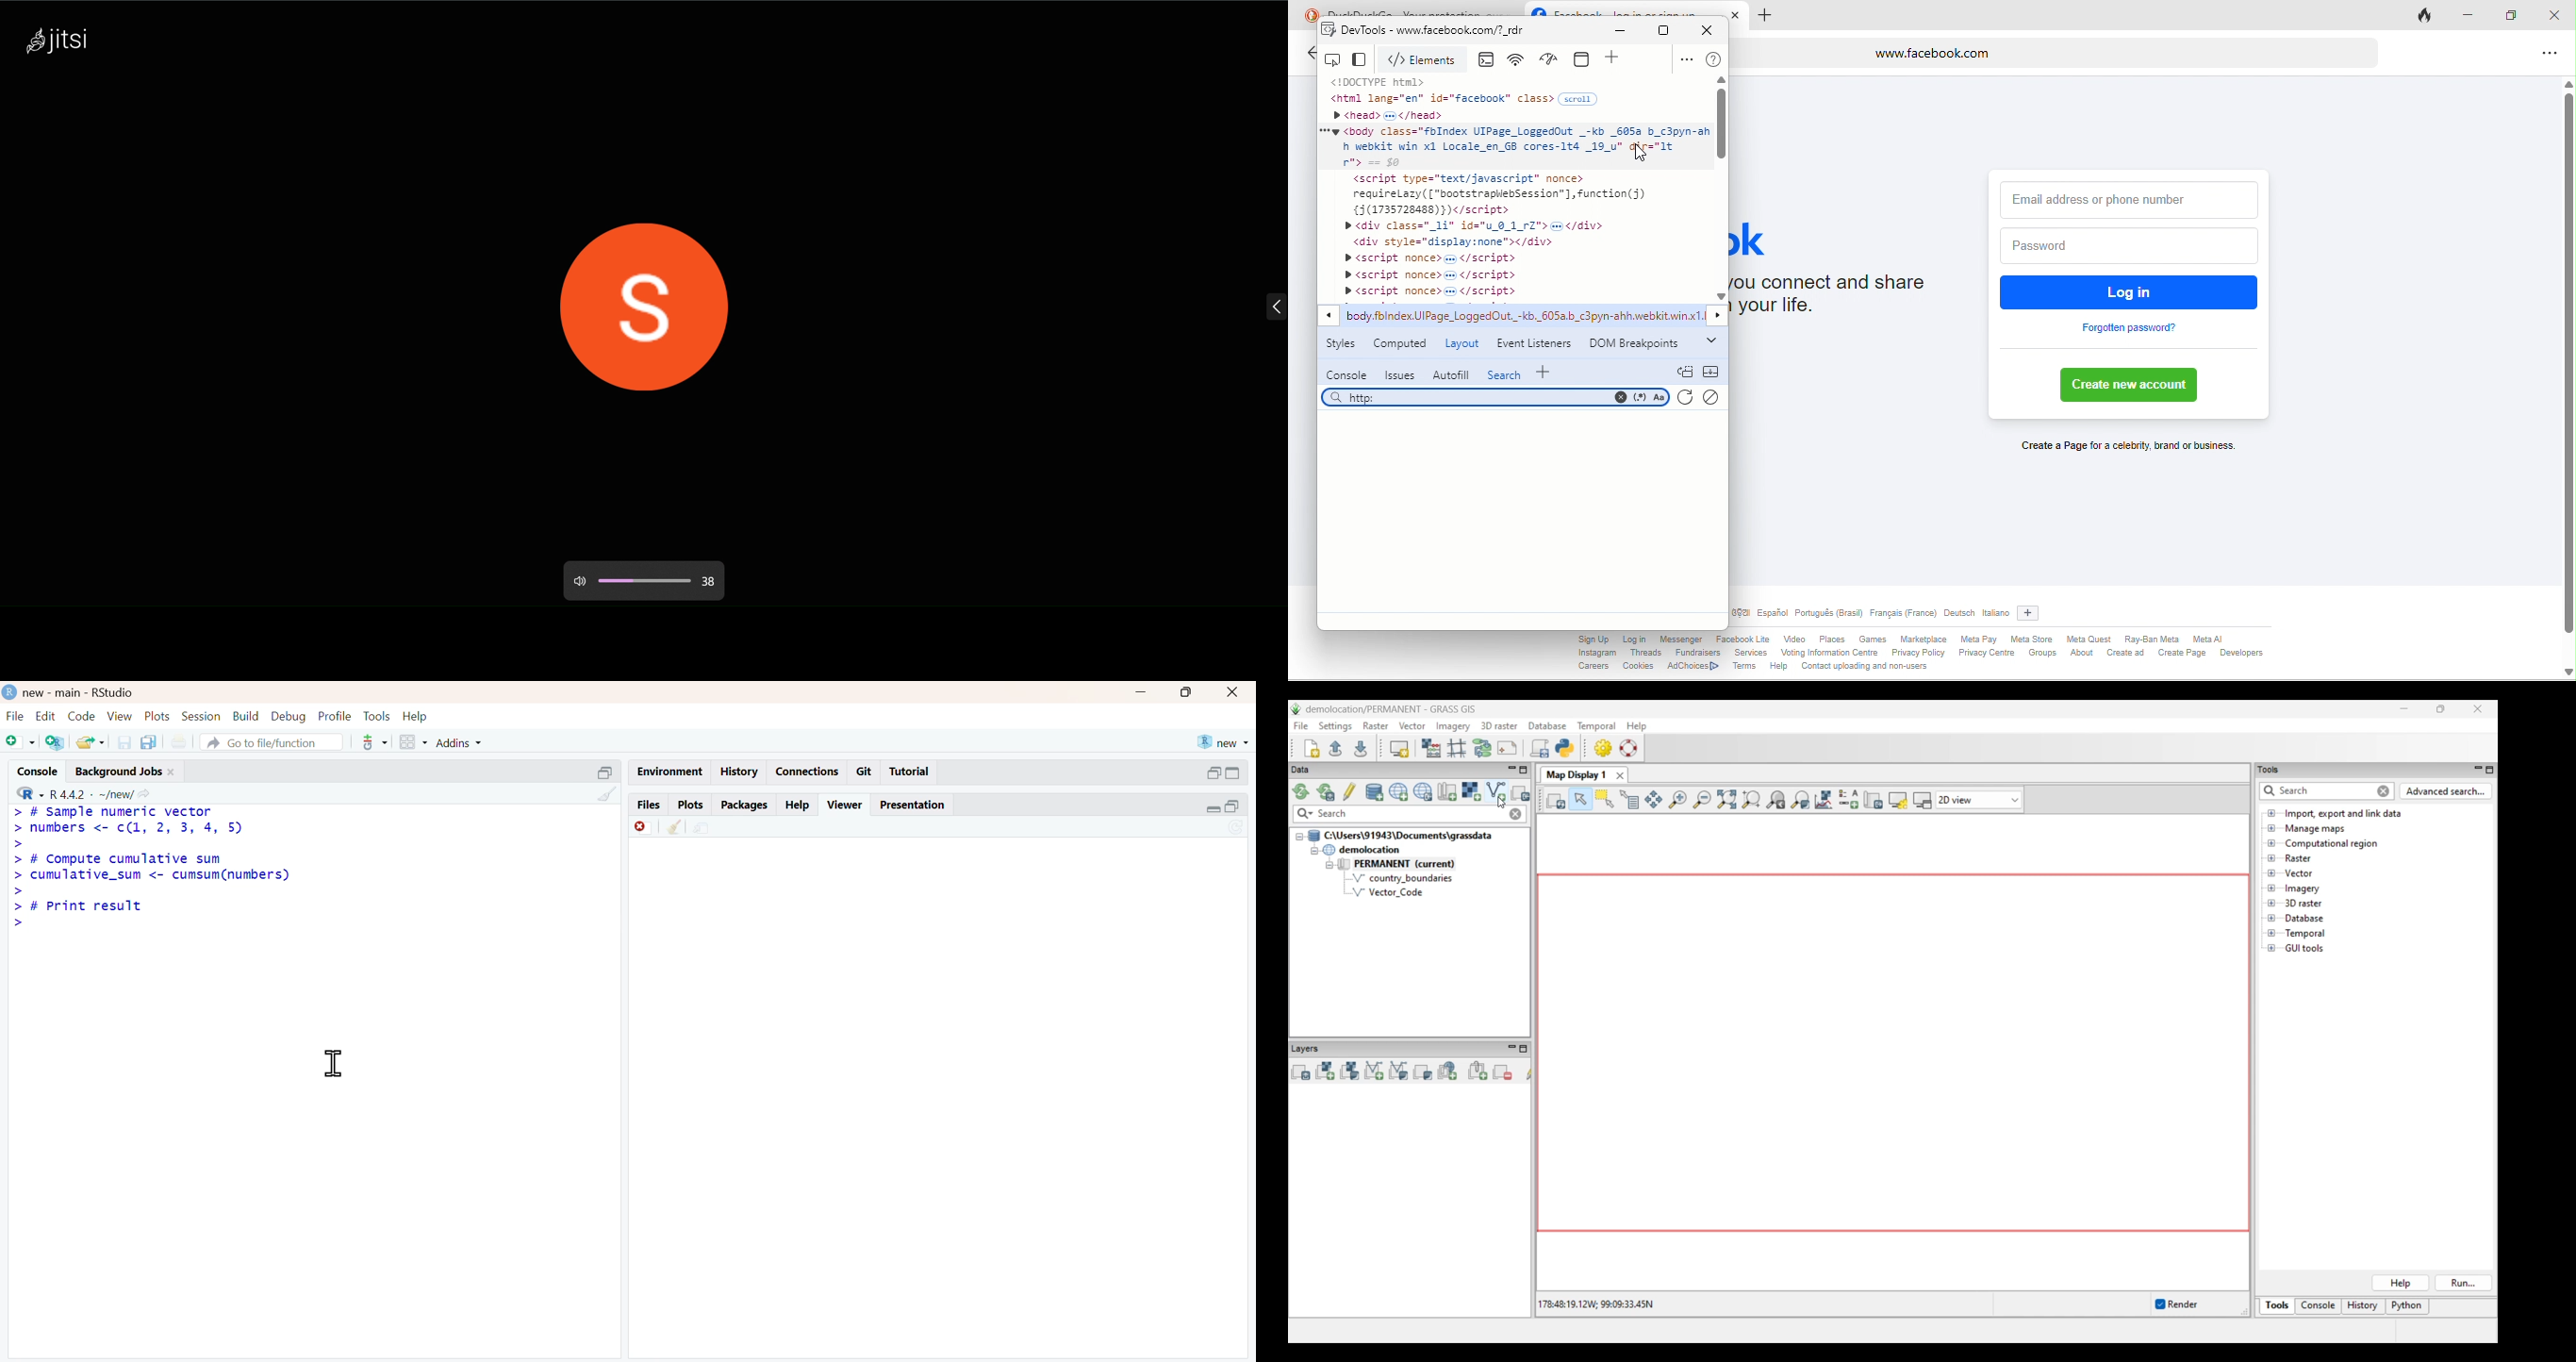  I want to click on minimize, so click(1143, 691).